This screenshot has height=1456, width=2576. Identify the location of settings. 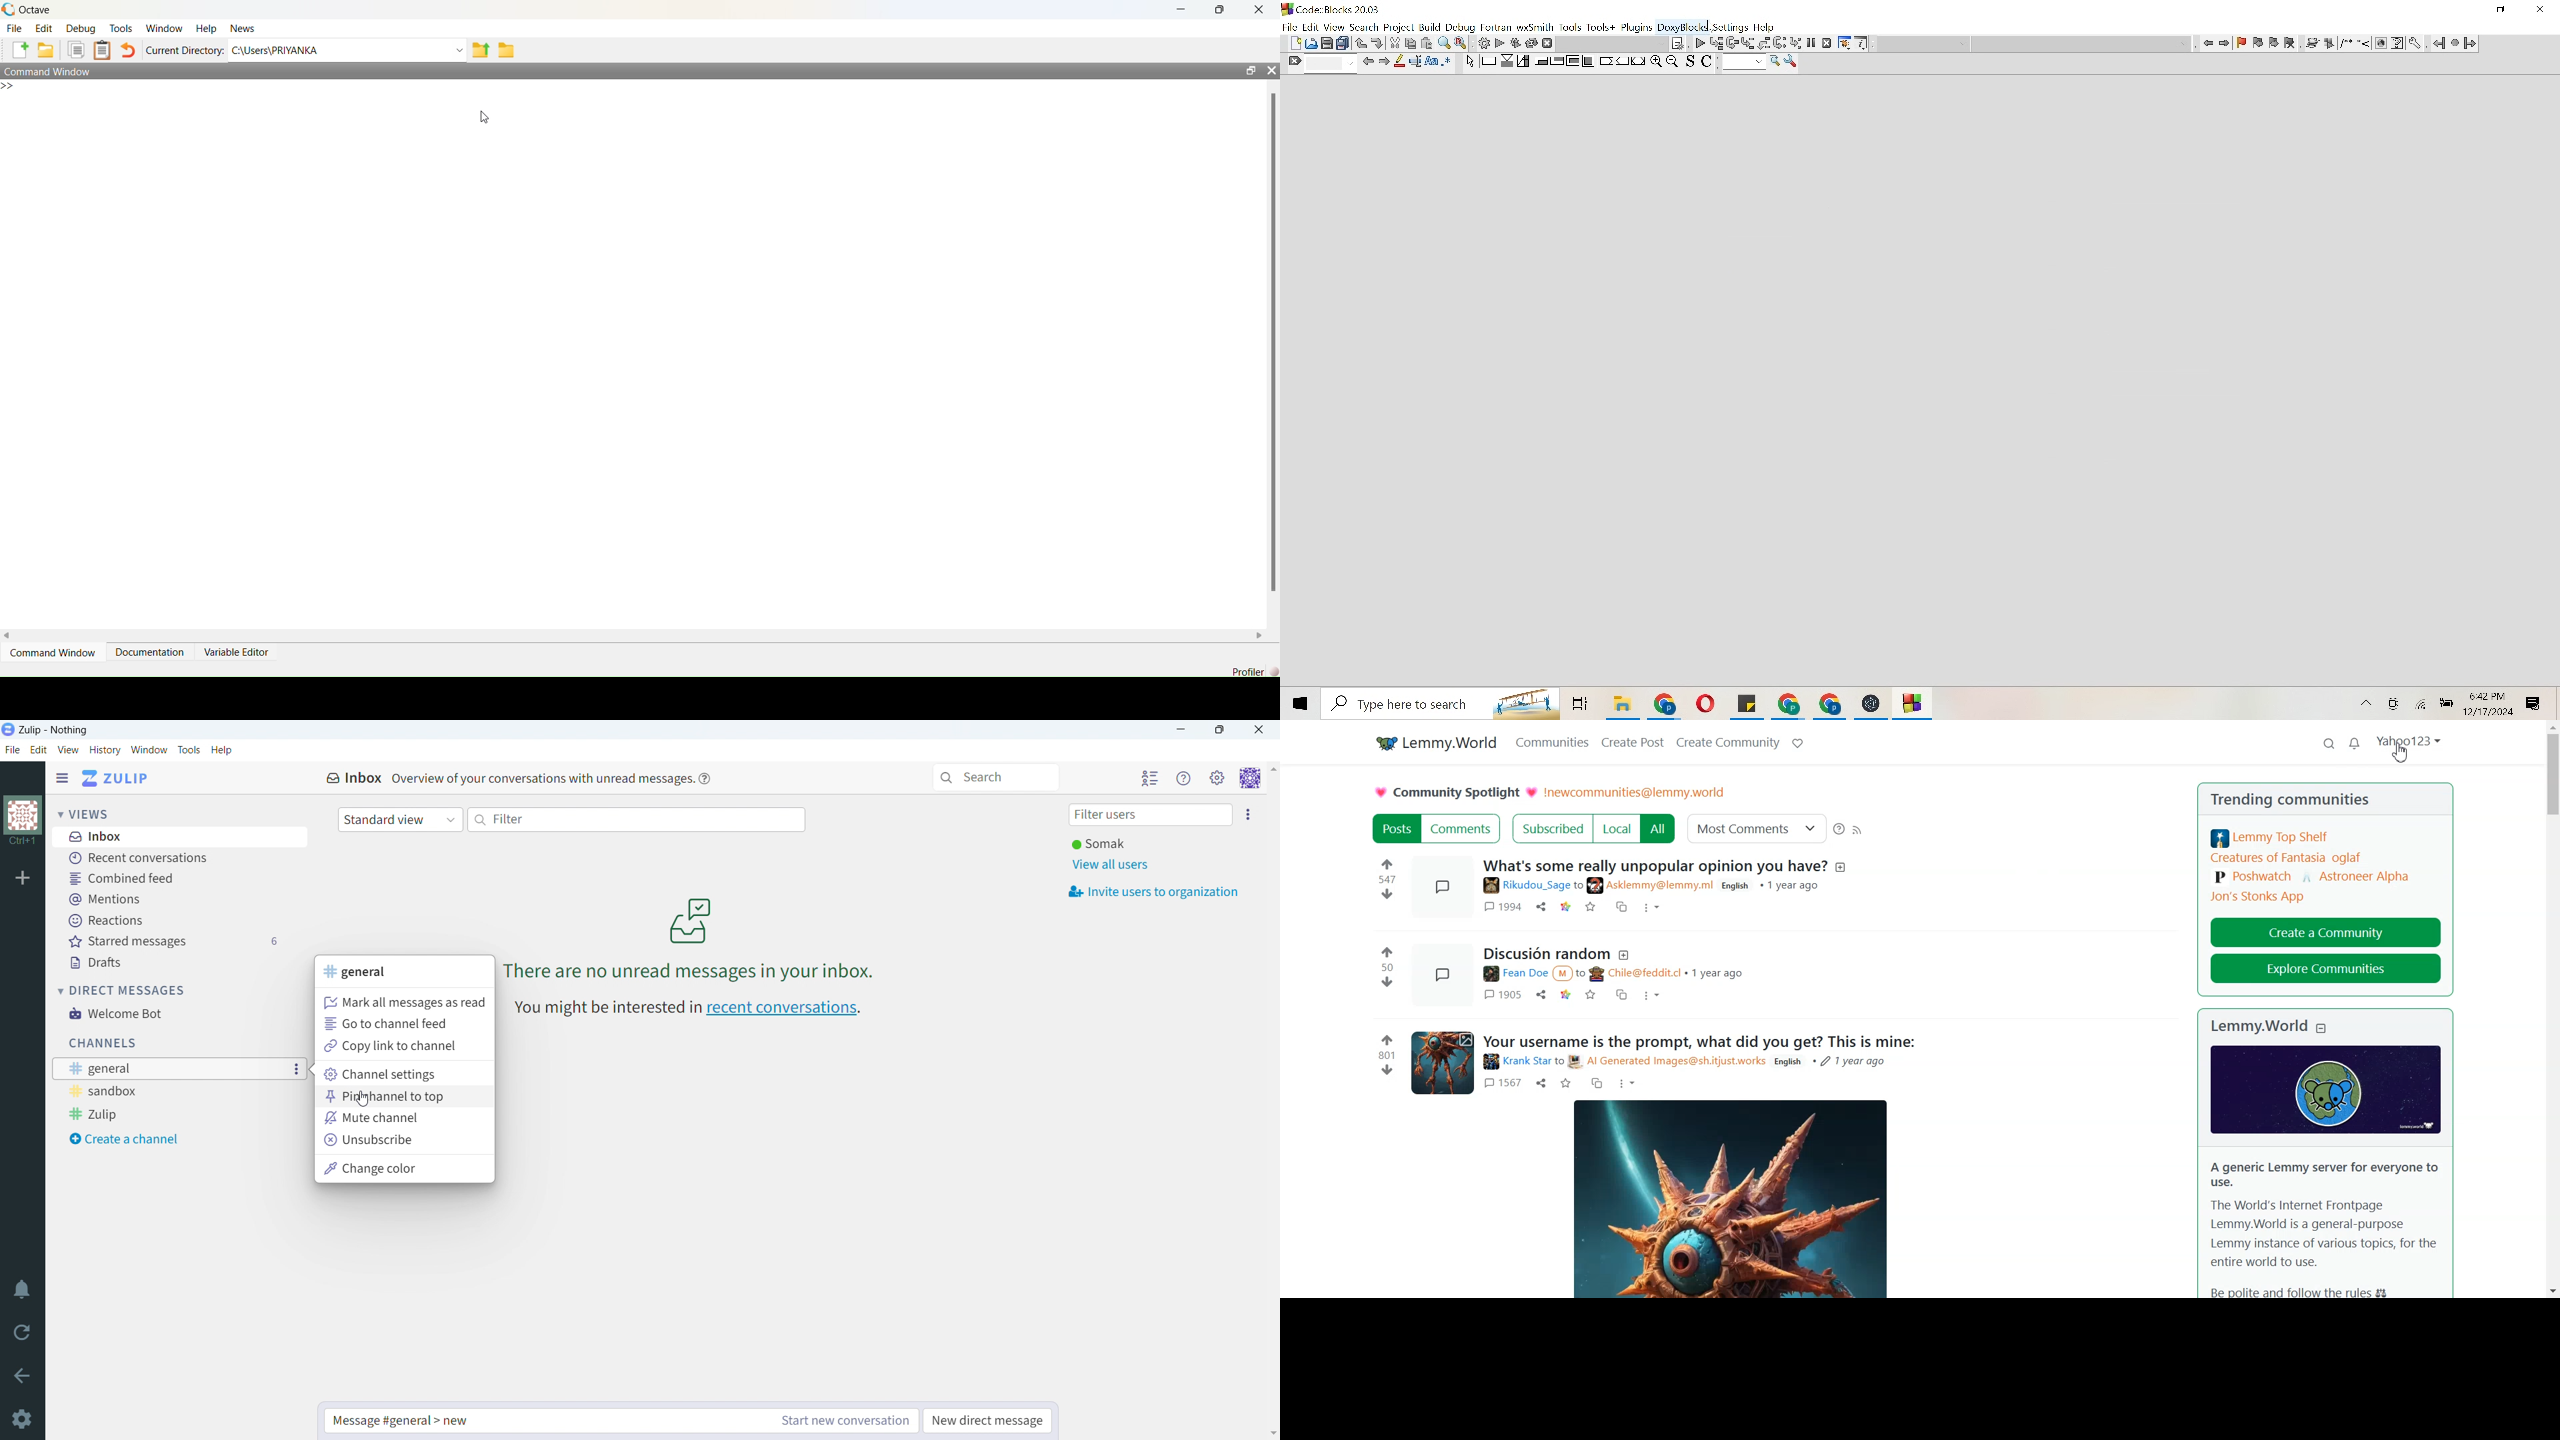
(1731, 28).